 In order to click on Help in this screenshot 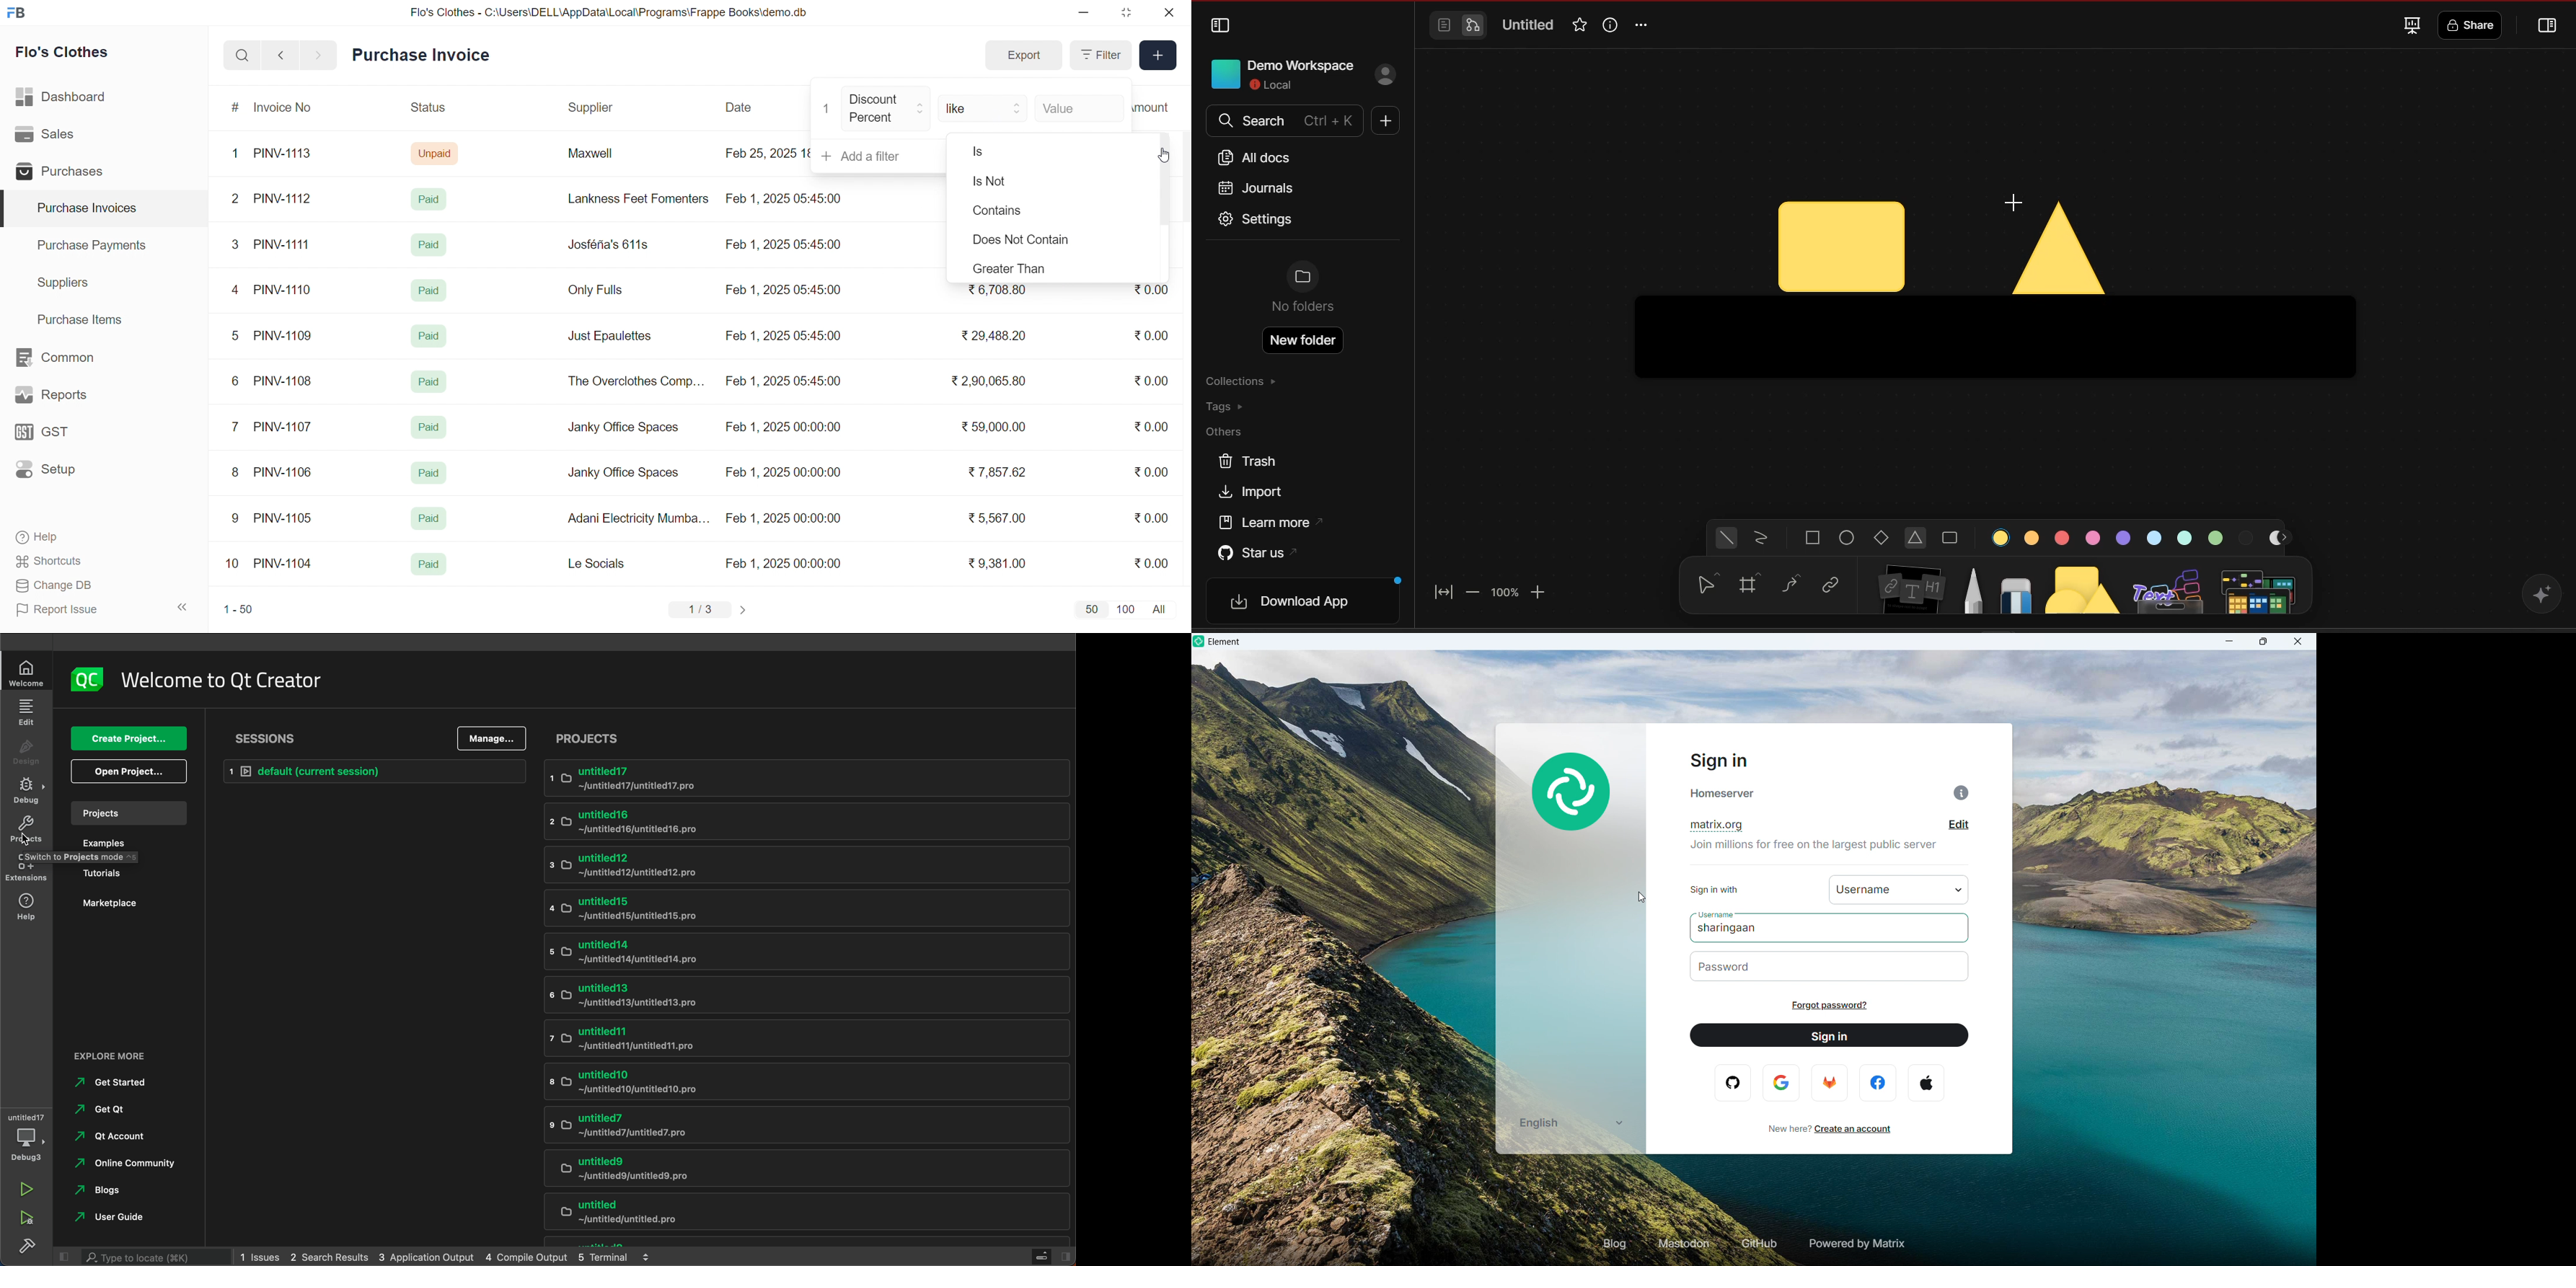, I will do `click(77, 538)`.